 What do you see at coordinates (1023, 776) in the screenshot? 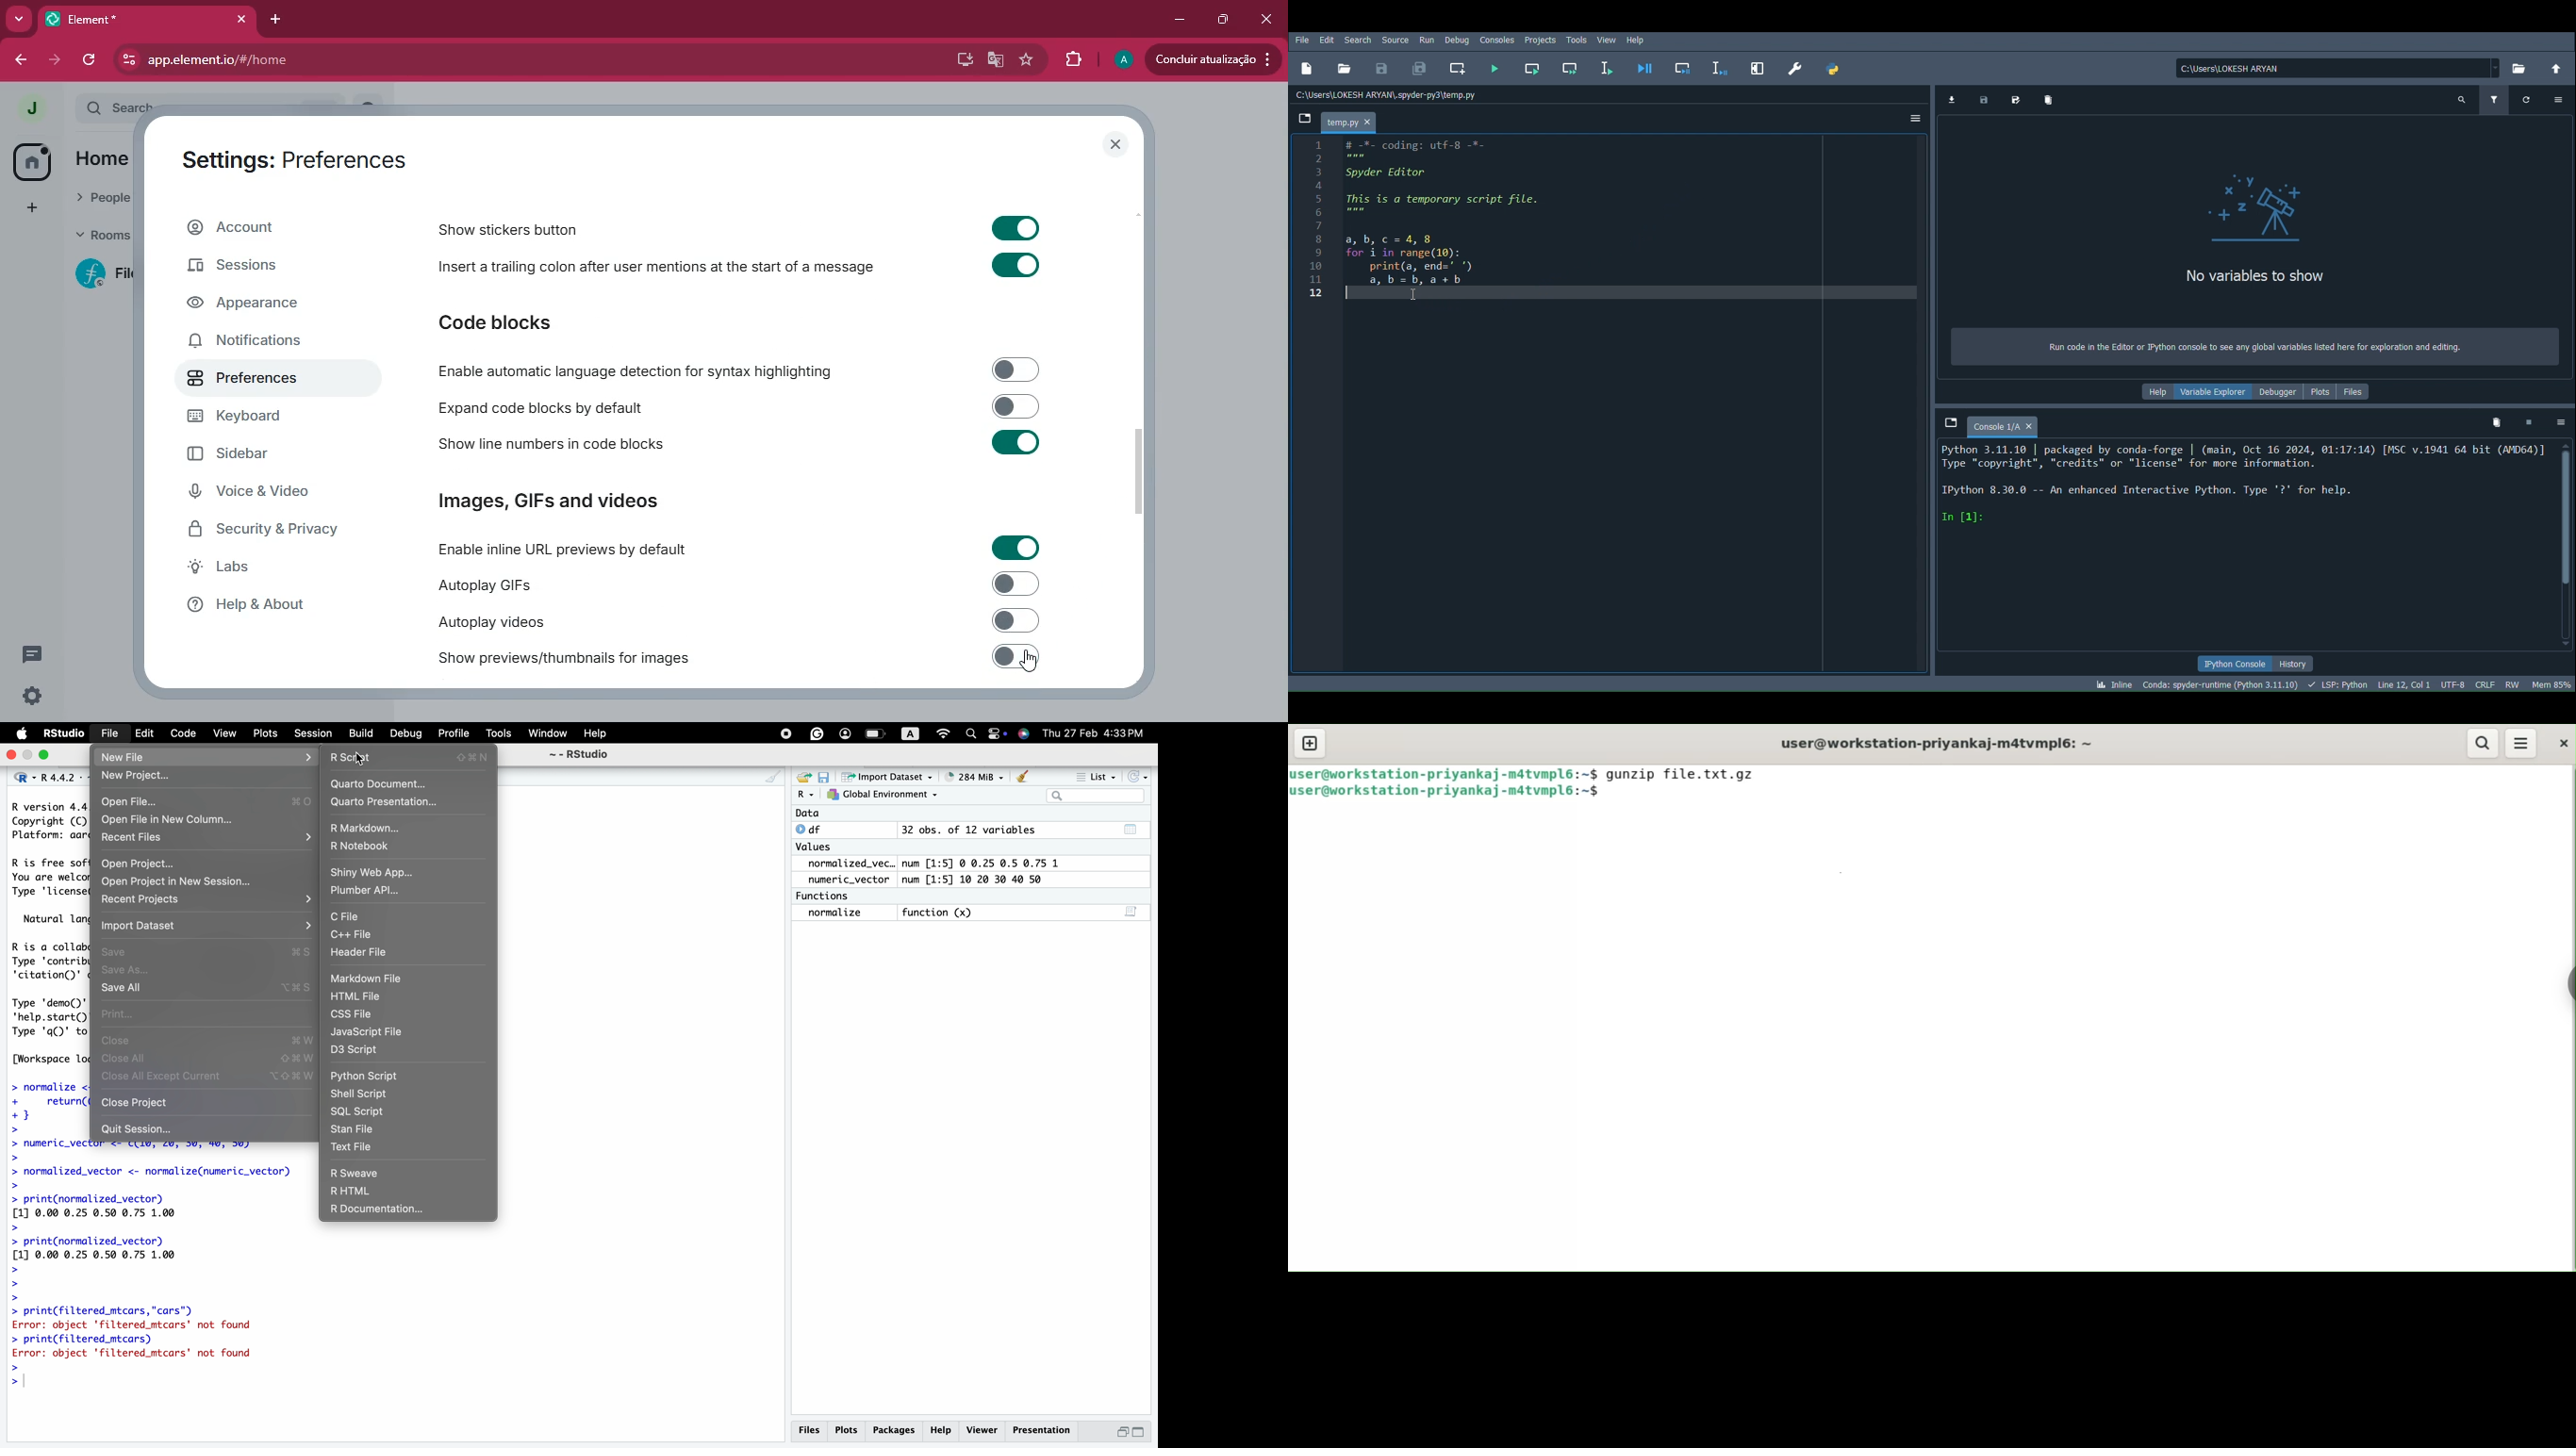
I see `CLEAN UP` at bounding box center [1023, 776].